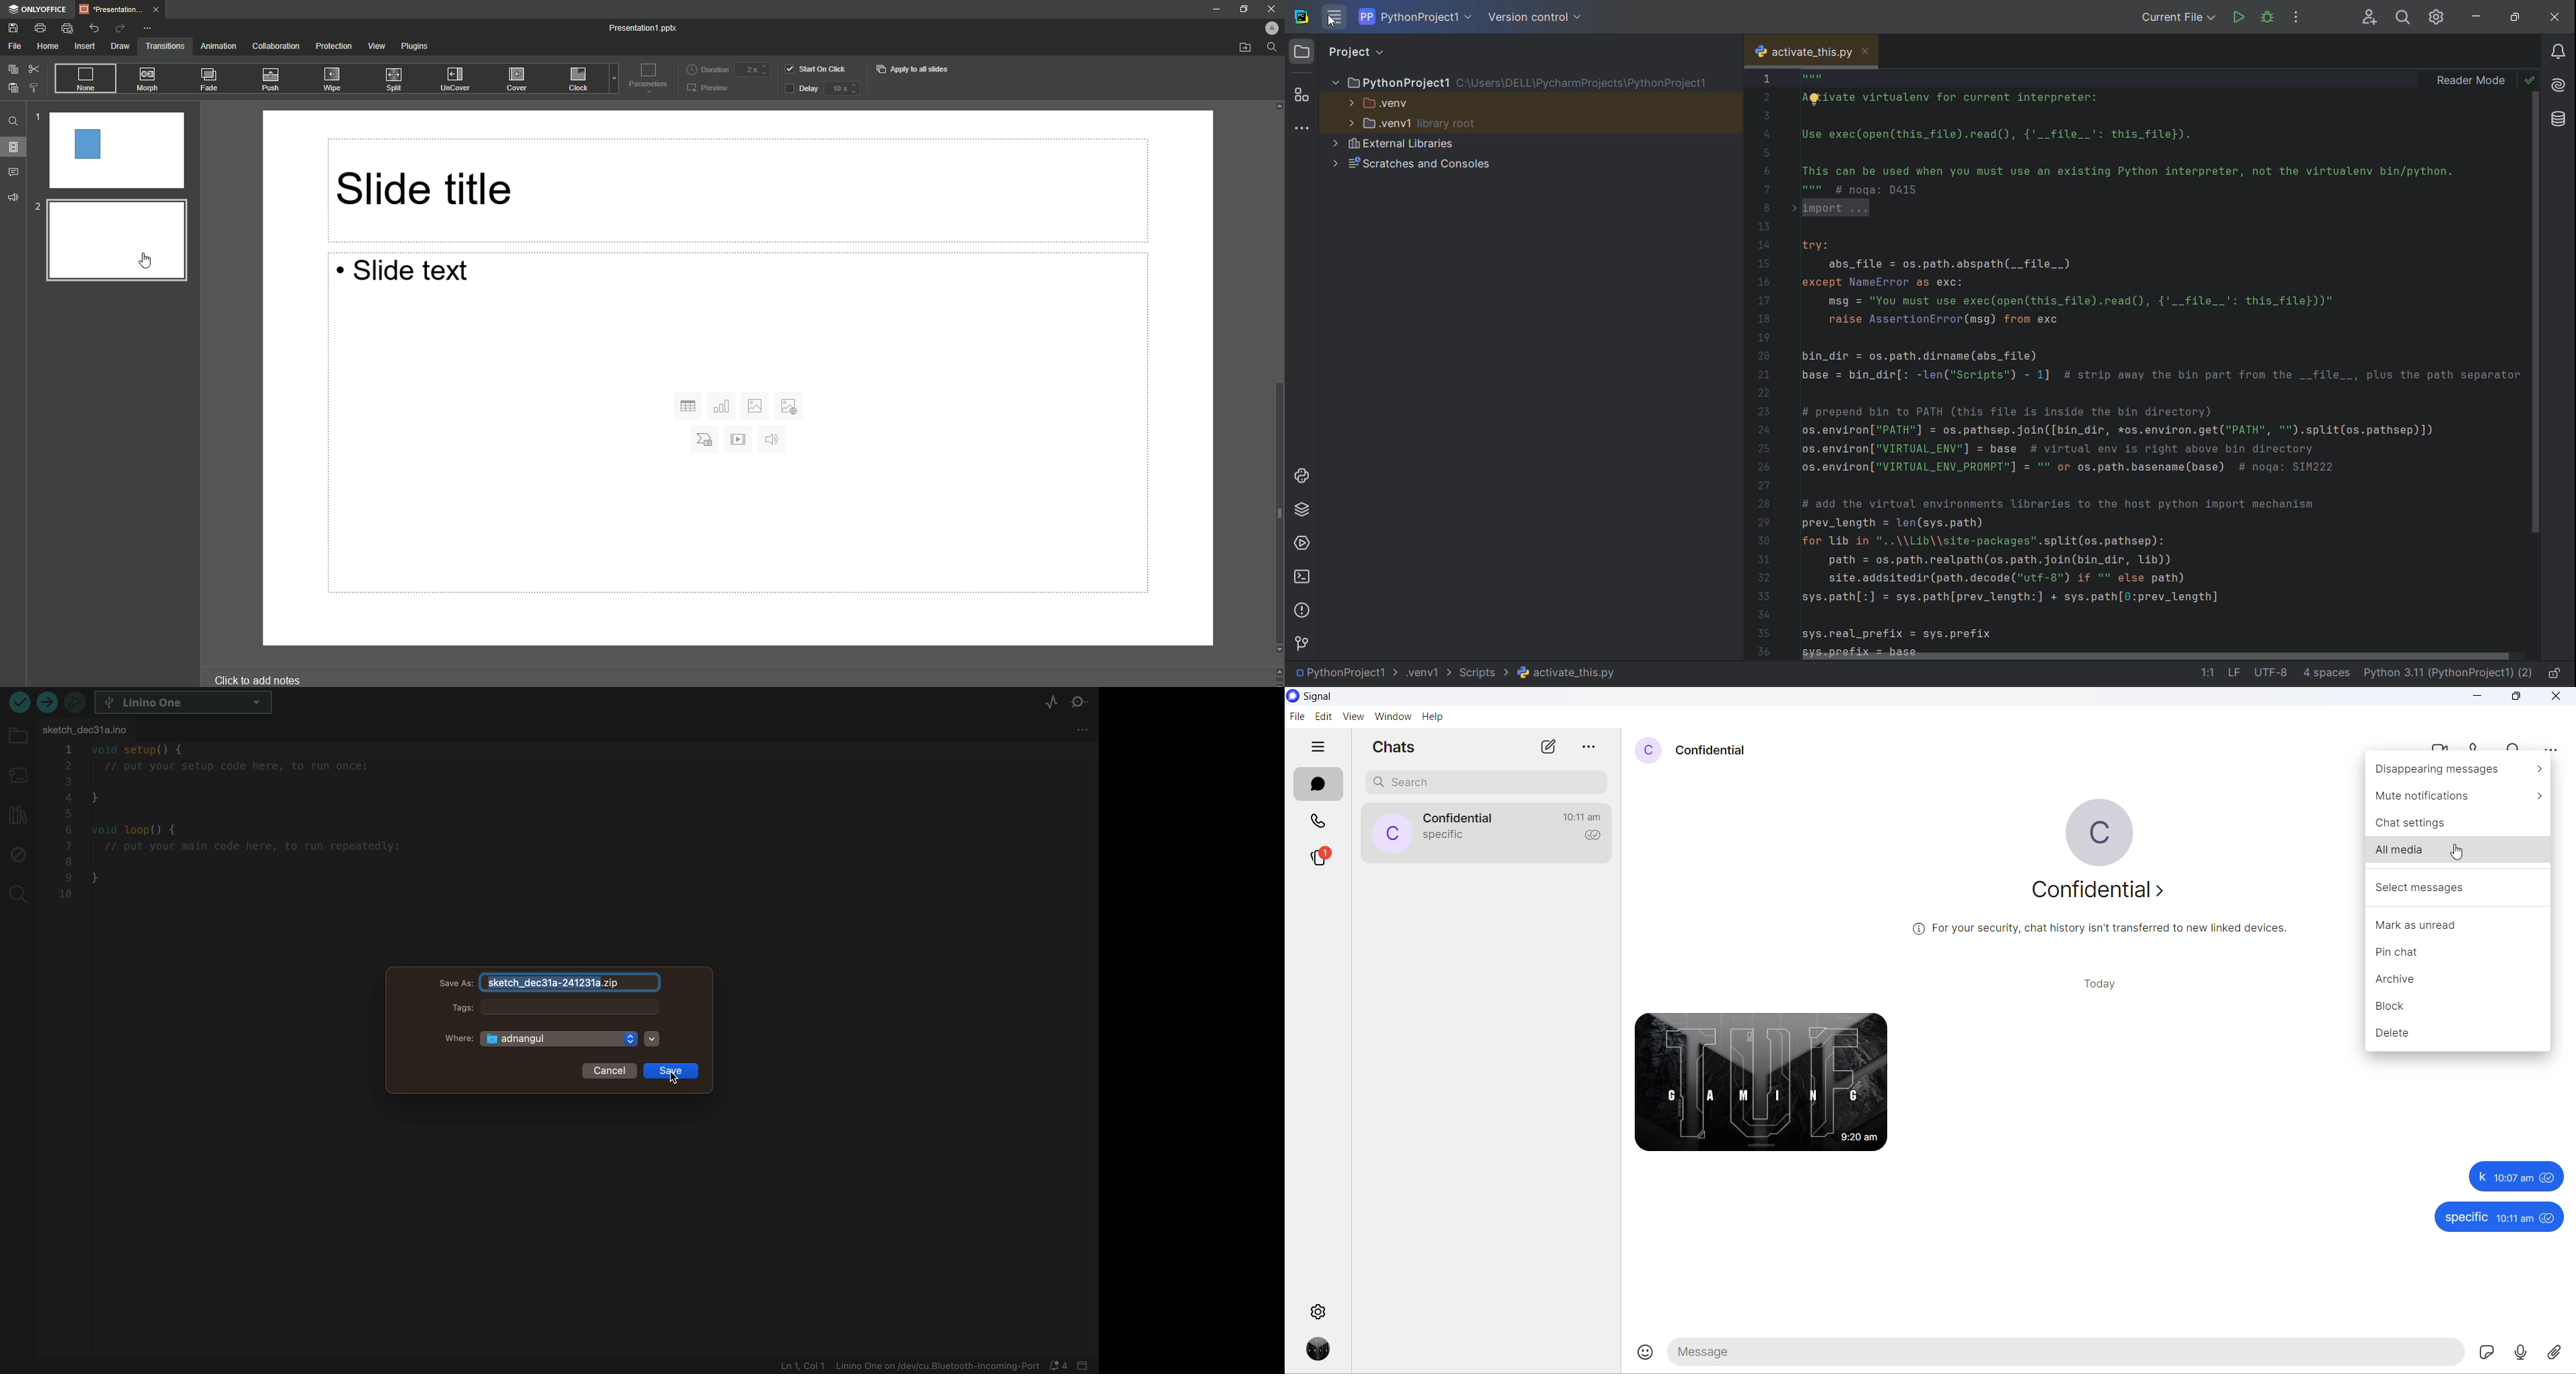  What do you see at coordinates (2453, 1035) in the screenshot?
I see `delete` at bounding box center [2453, 1035].